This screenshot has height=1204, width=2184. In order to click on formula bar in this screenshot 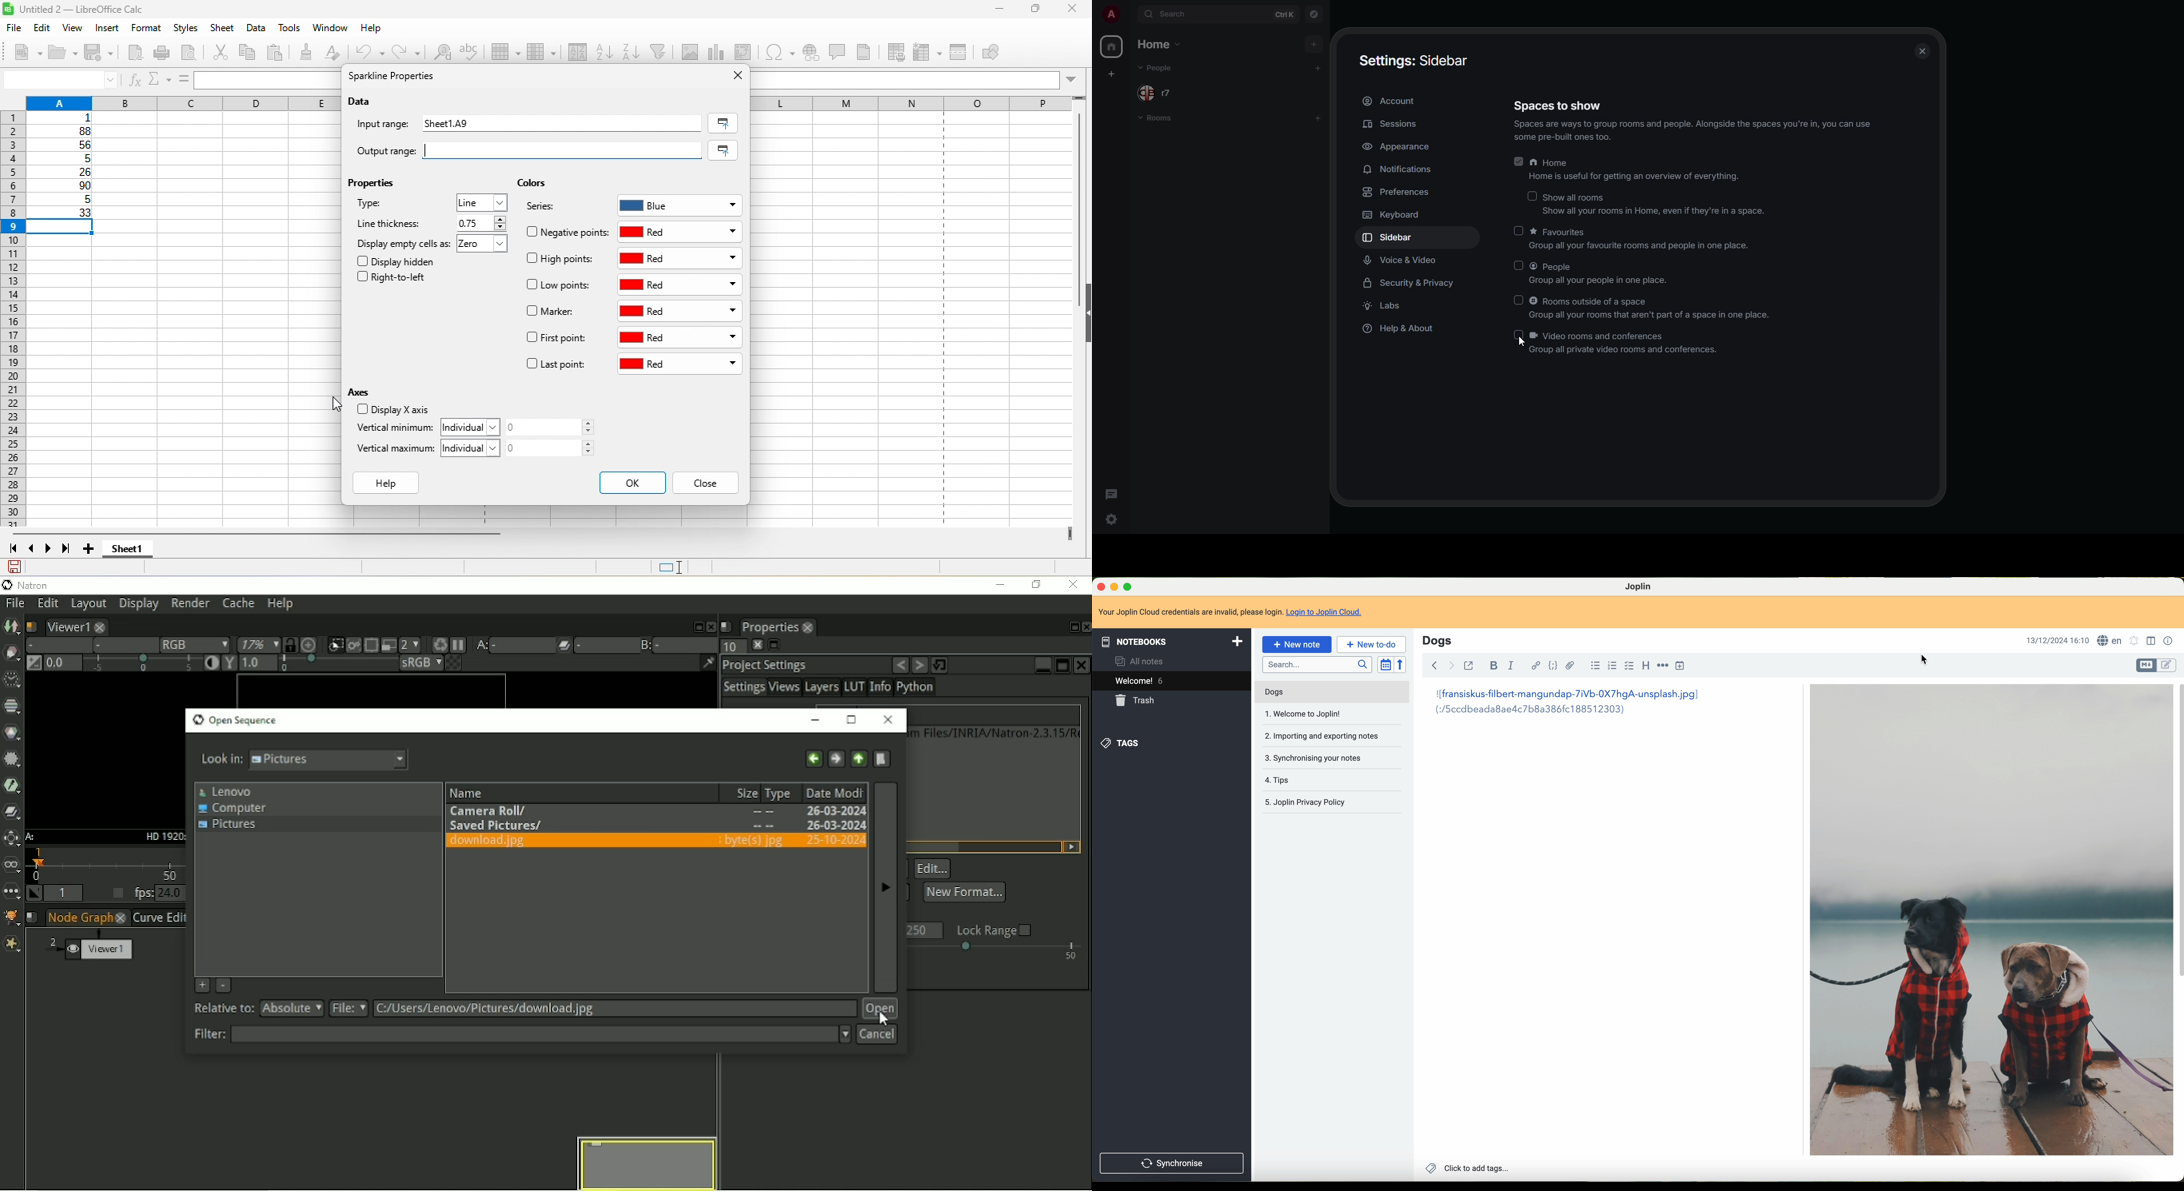, I will do `click(919, 79)`.